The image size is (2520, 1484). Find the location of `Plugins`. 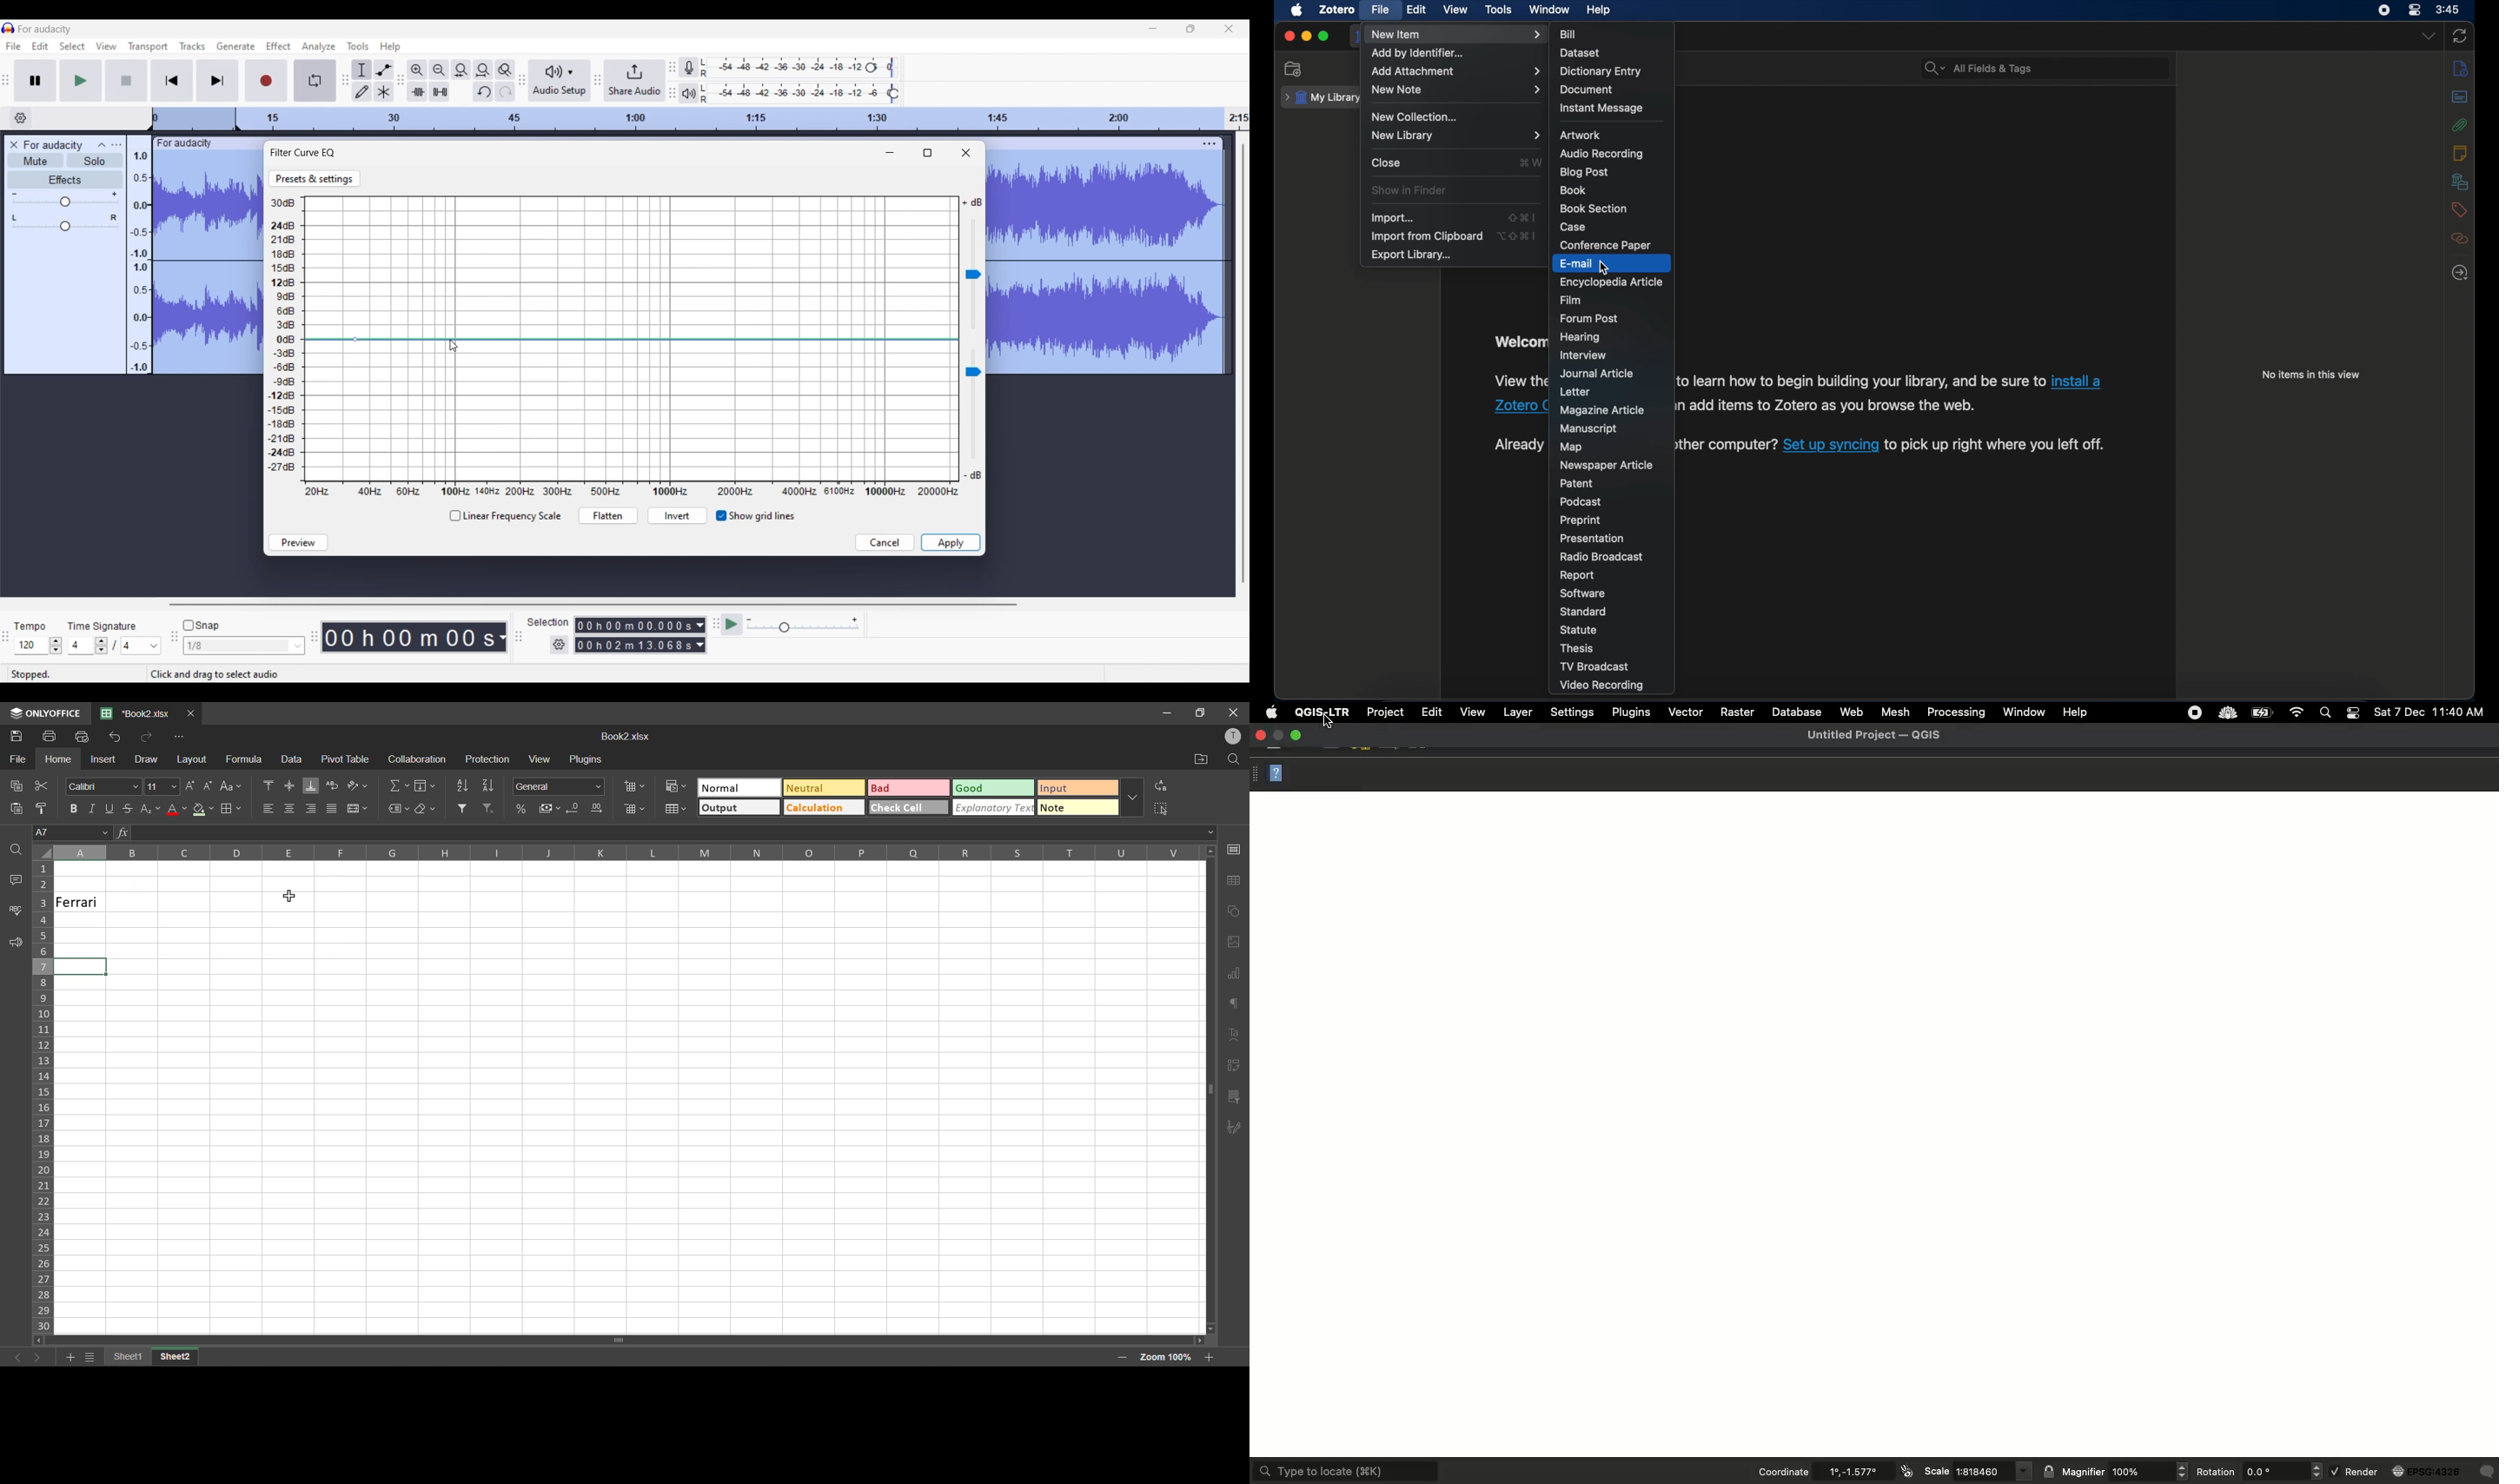

Plugins is located at coordinates (1632, 712).